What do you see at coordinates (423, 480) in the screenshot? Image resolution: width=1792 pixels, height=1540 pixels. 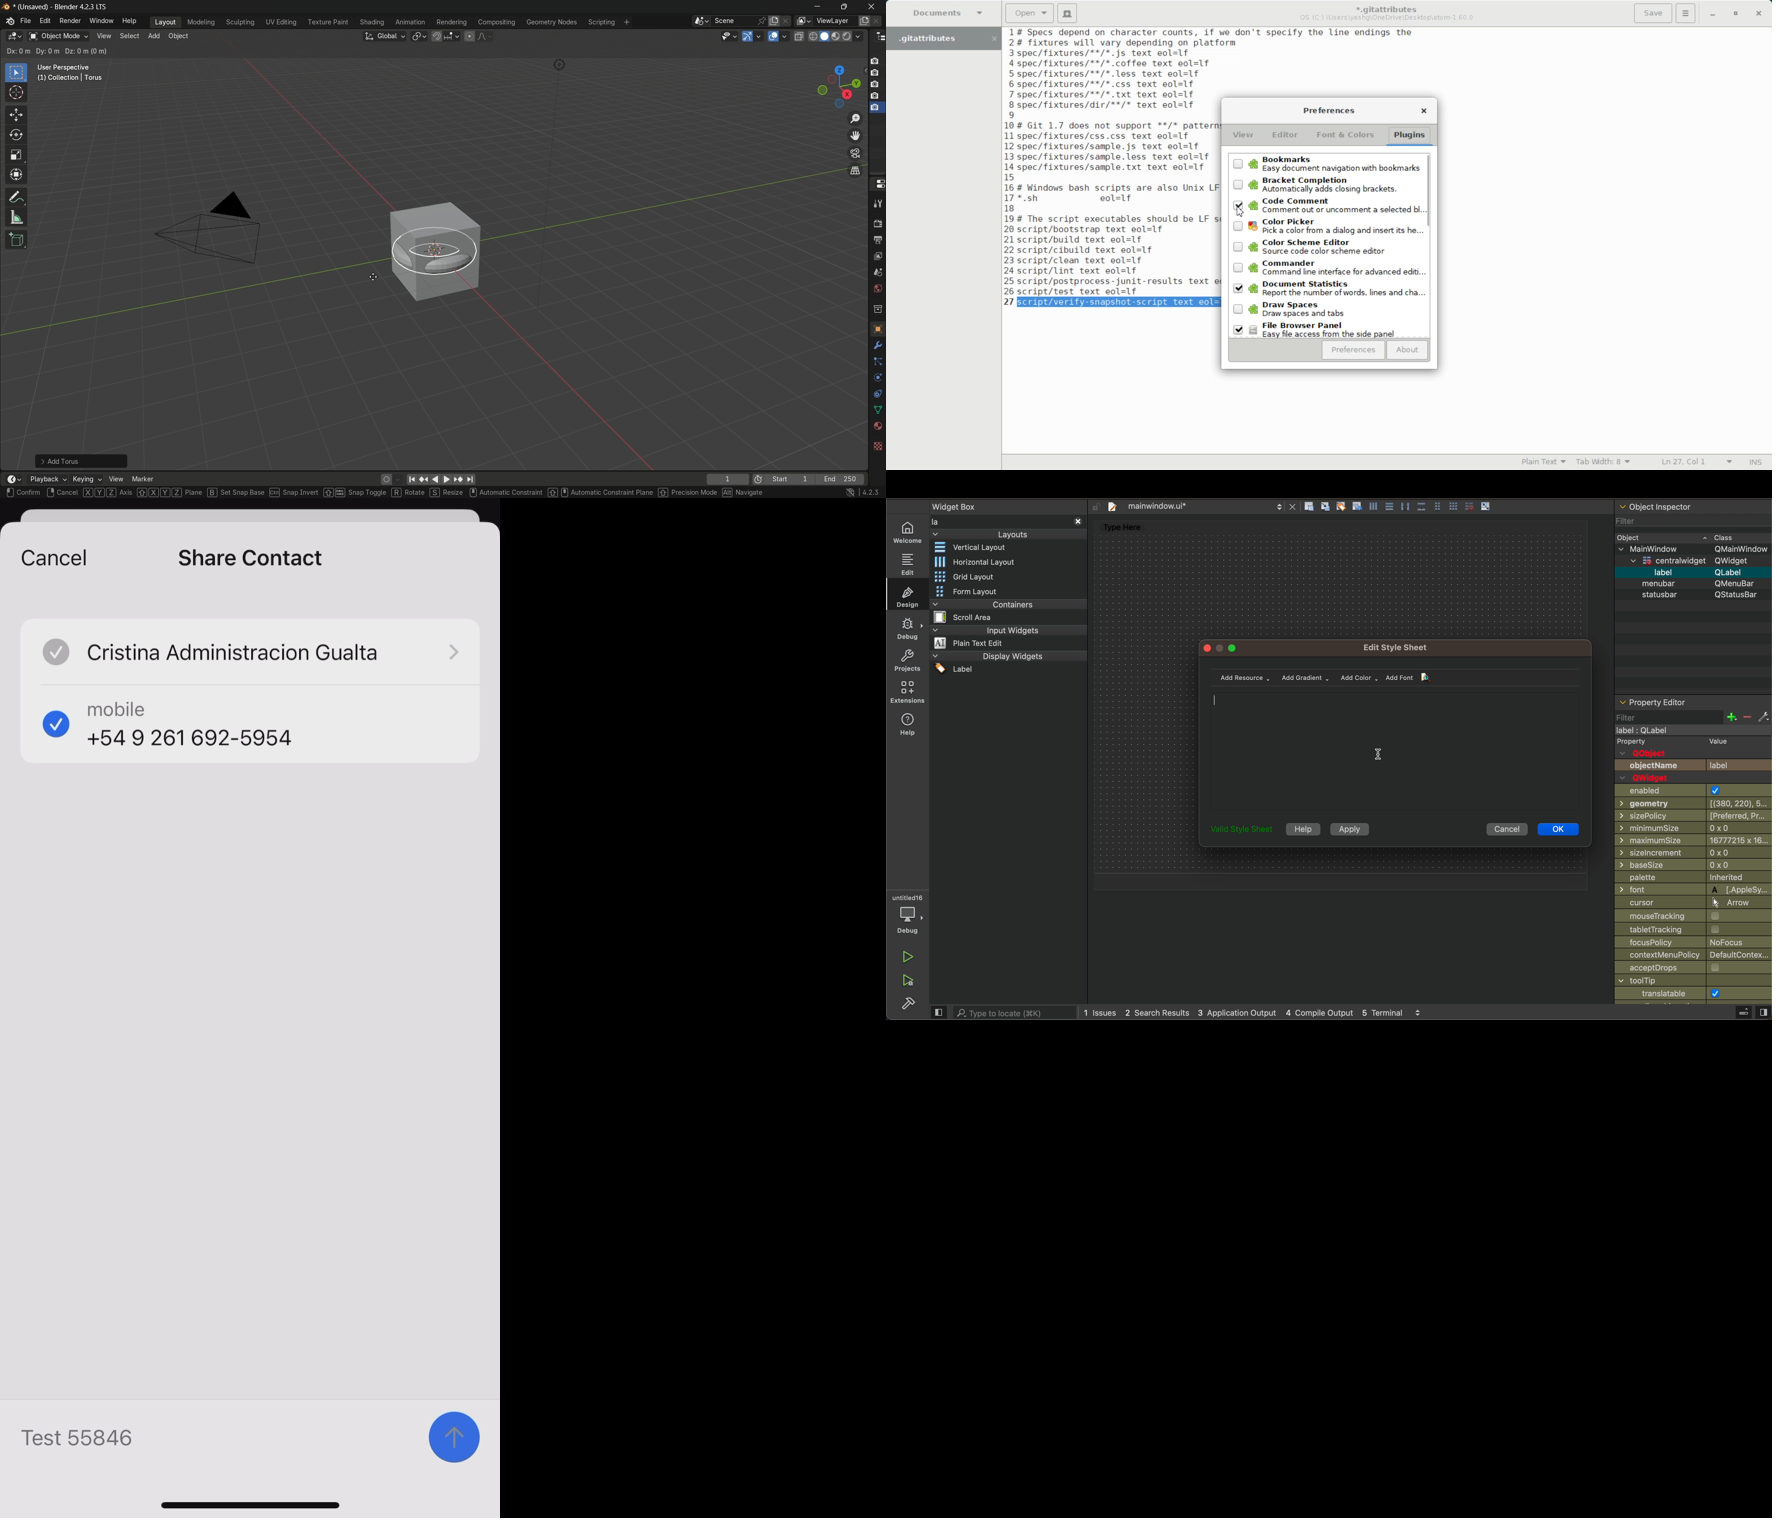 I see `jump to keyframe` at bounding box center [423, 480].